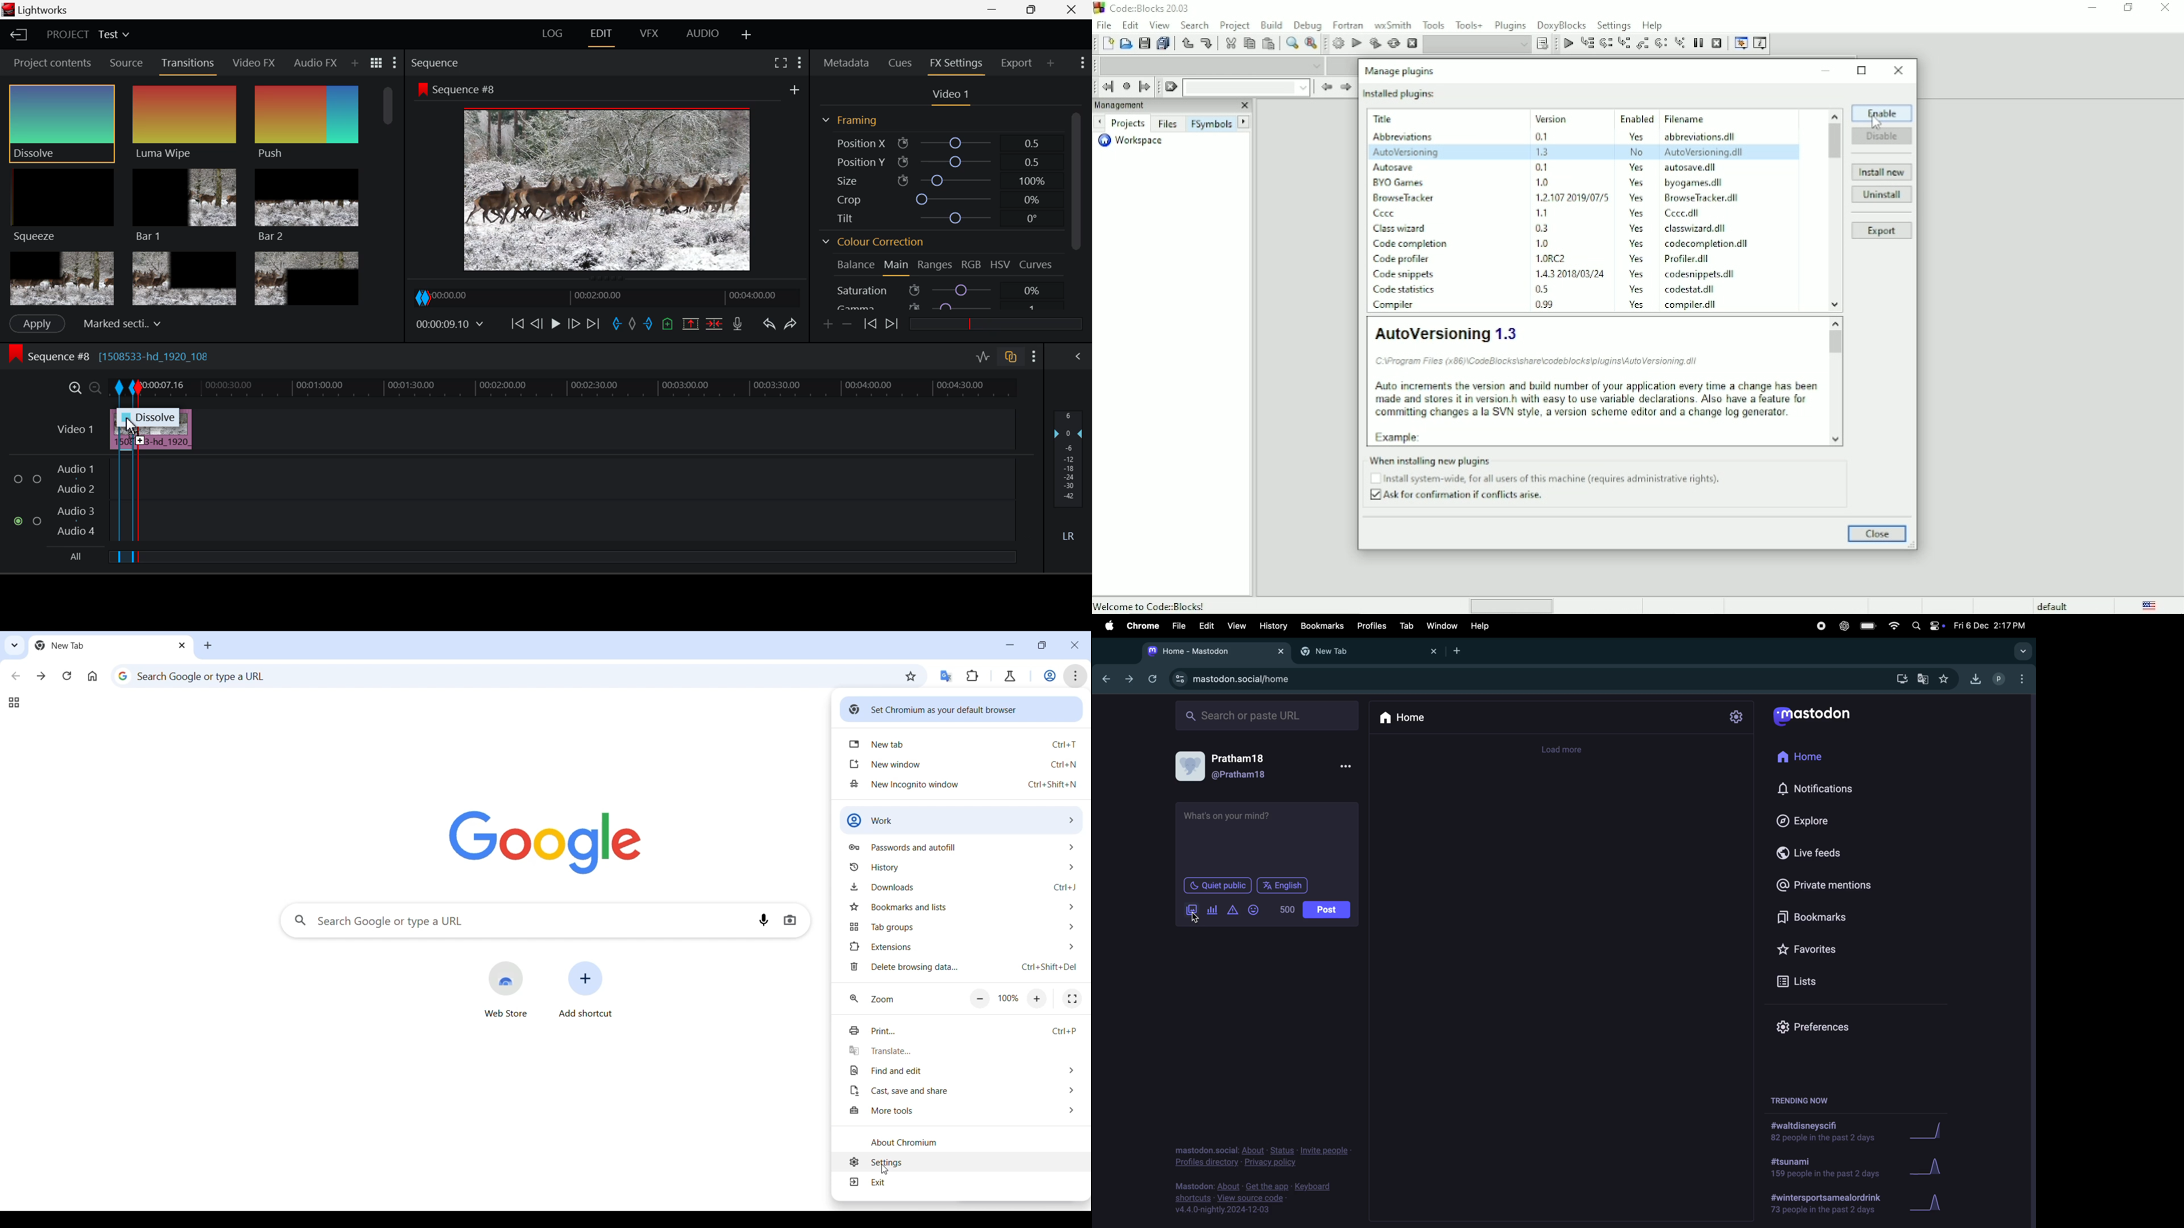 This screenshot has height=1232, width=2184. I want to click on Title, so click(1411, 119).